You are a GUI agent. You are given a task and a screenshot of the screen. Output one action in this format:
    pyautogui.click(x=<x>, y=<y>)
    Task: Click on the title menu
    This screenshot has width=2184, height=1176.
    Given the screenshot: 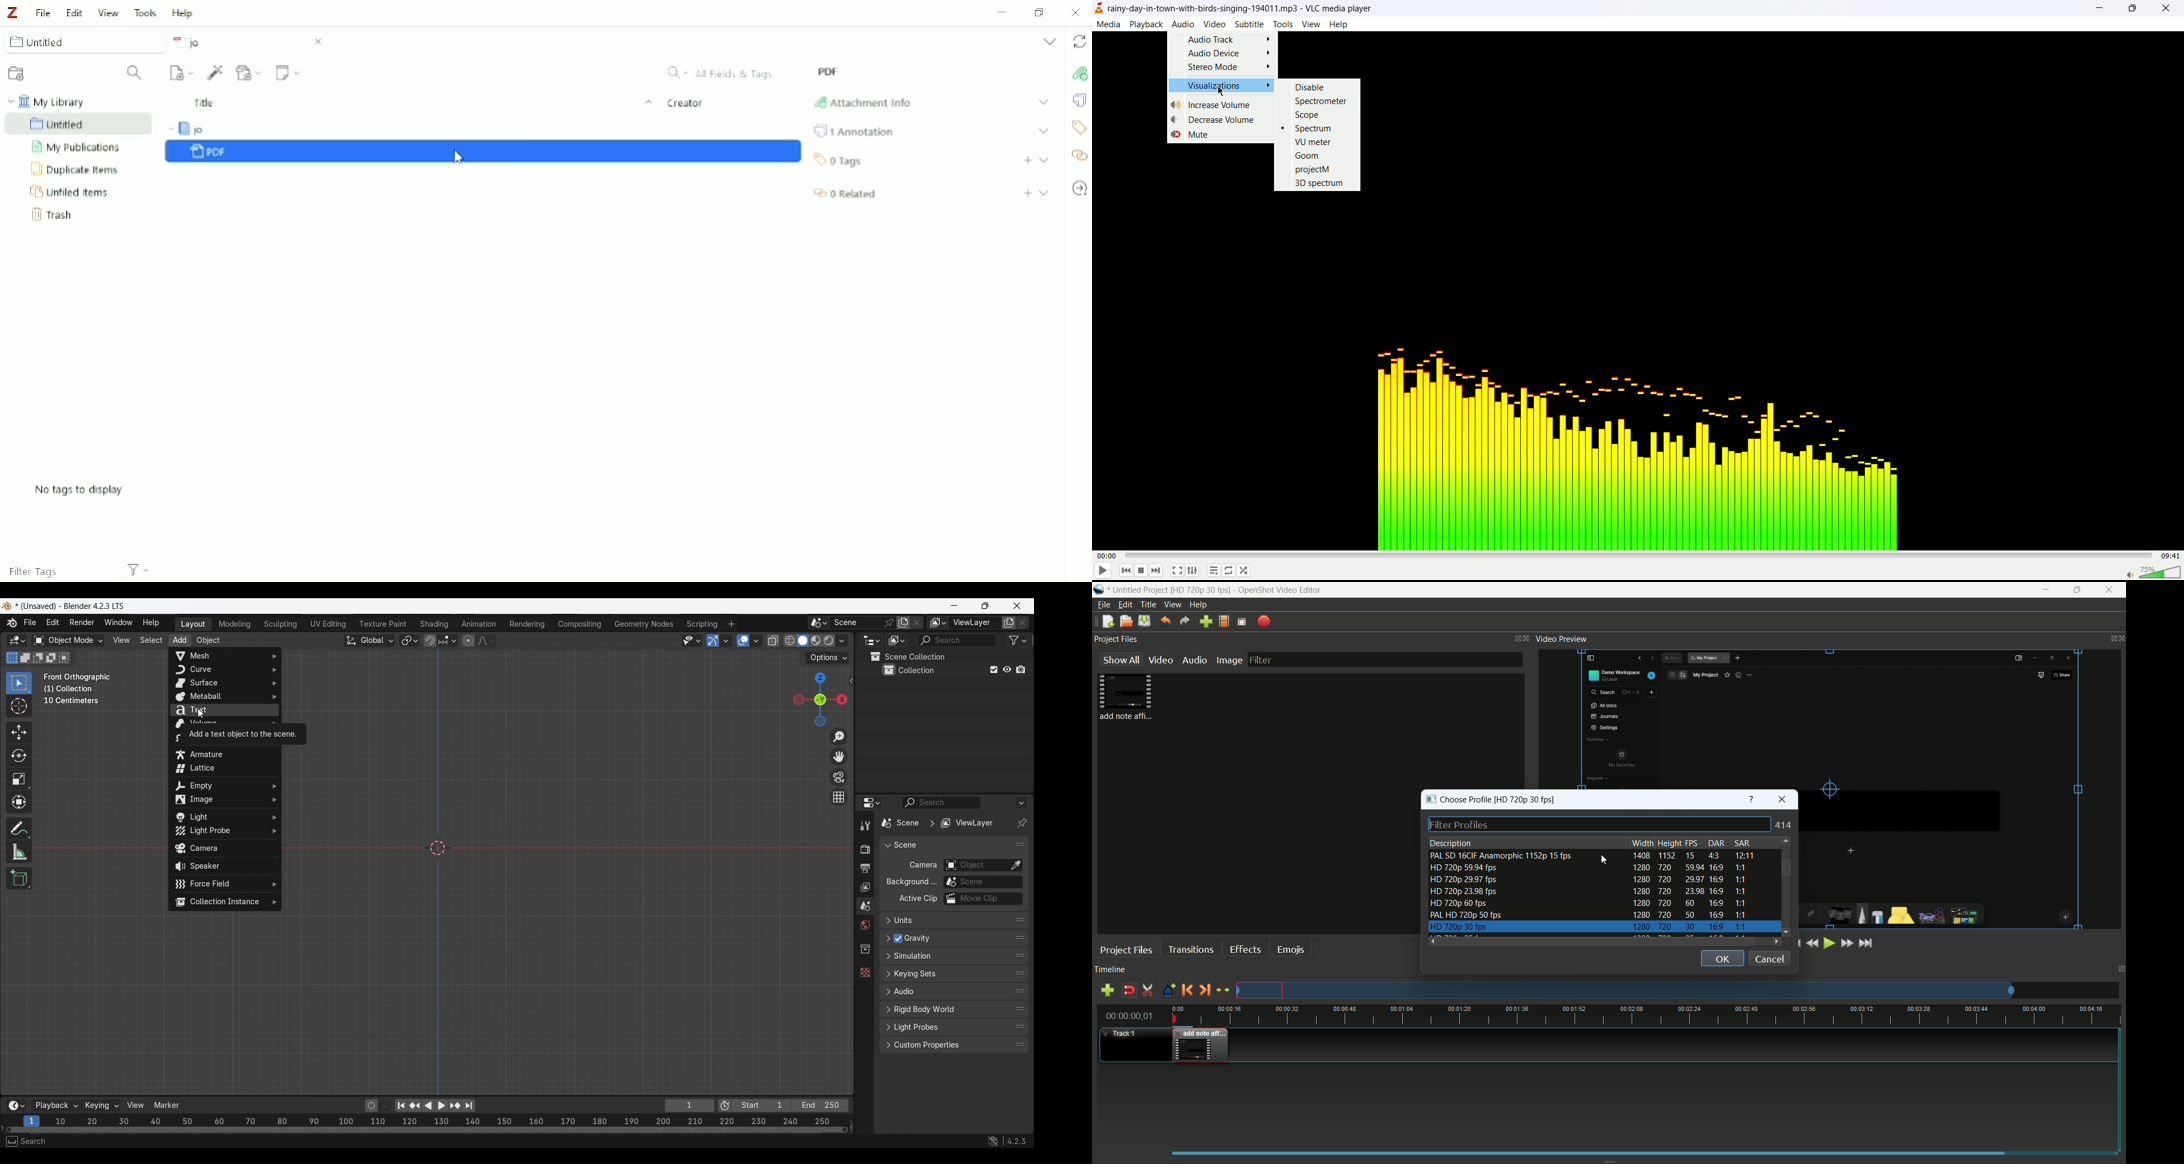 What is the action you would take?
    pyautogui.click(x=1149, y=605)
    